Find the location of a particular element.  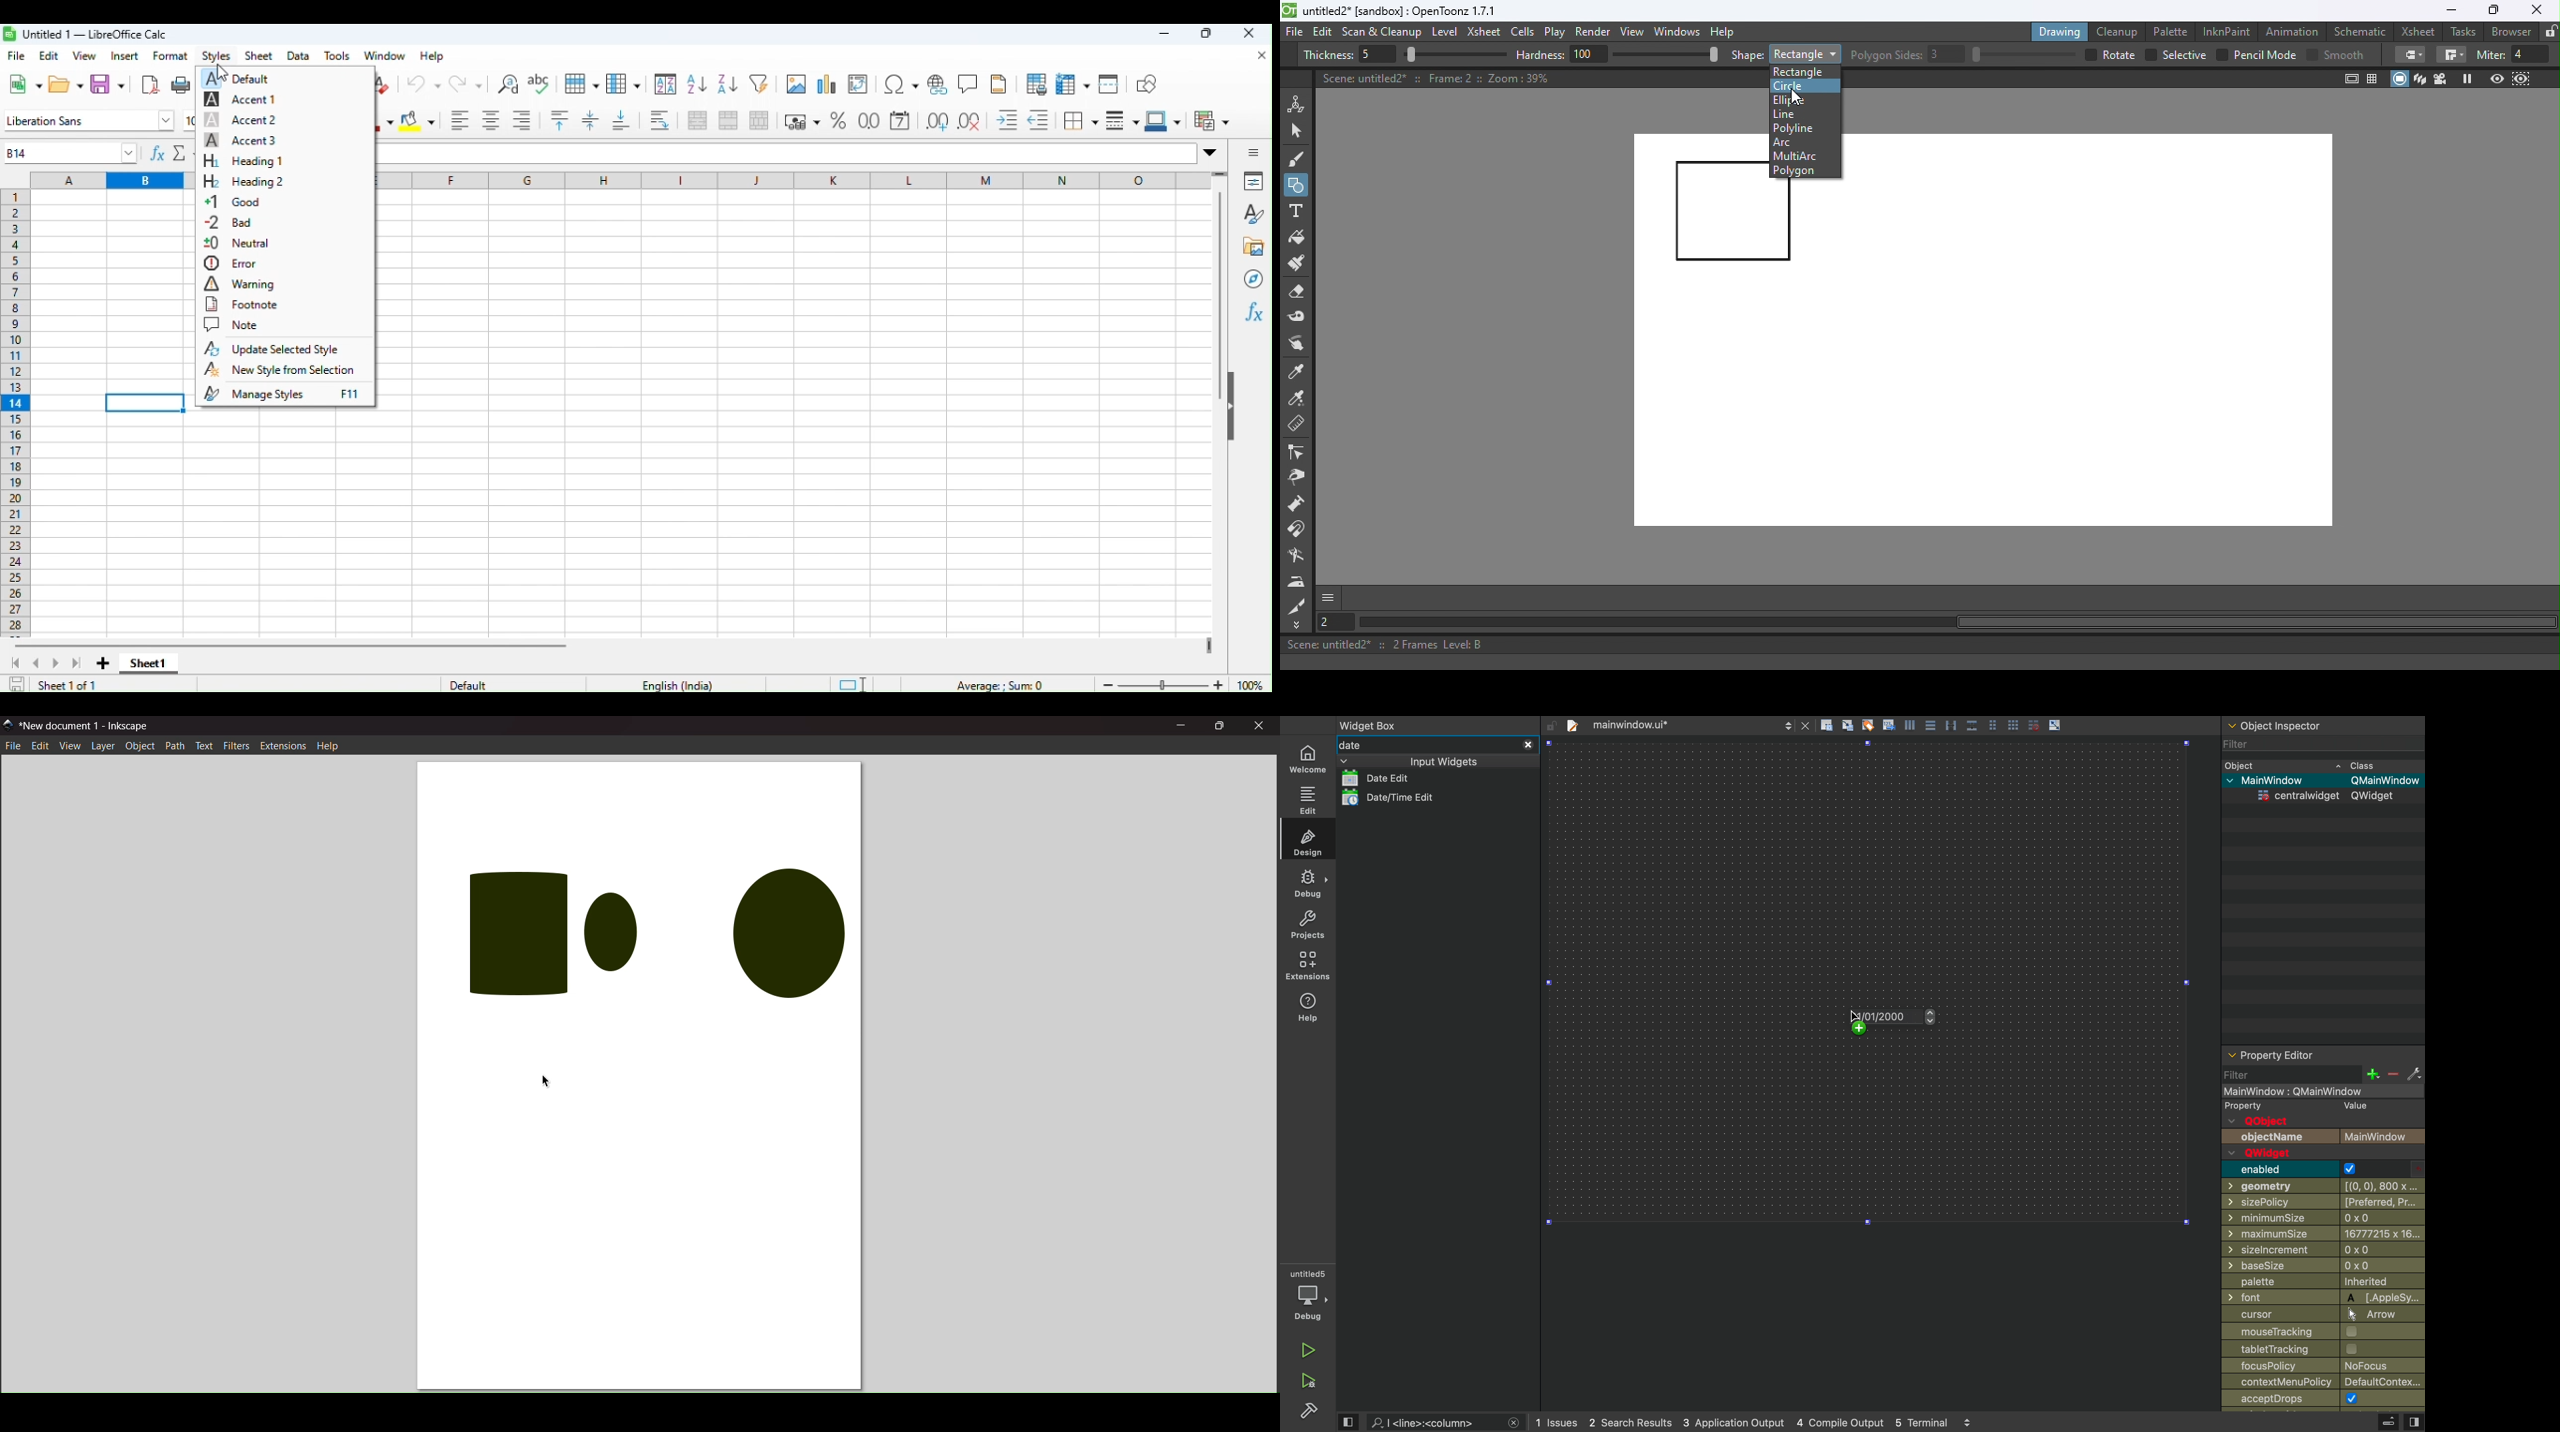

Sort  is located at coordinates (665, 86).